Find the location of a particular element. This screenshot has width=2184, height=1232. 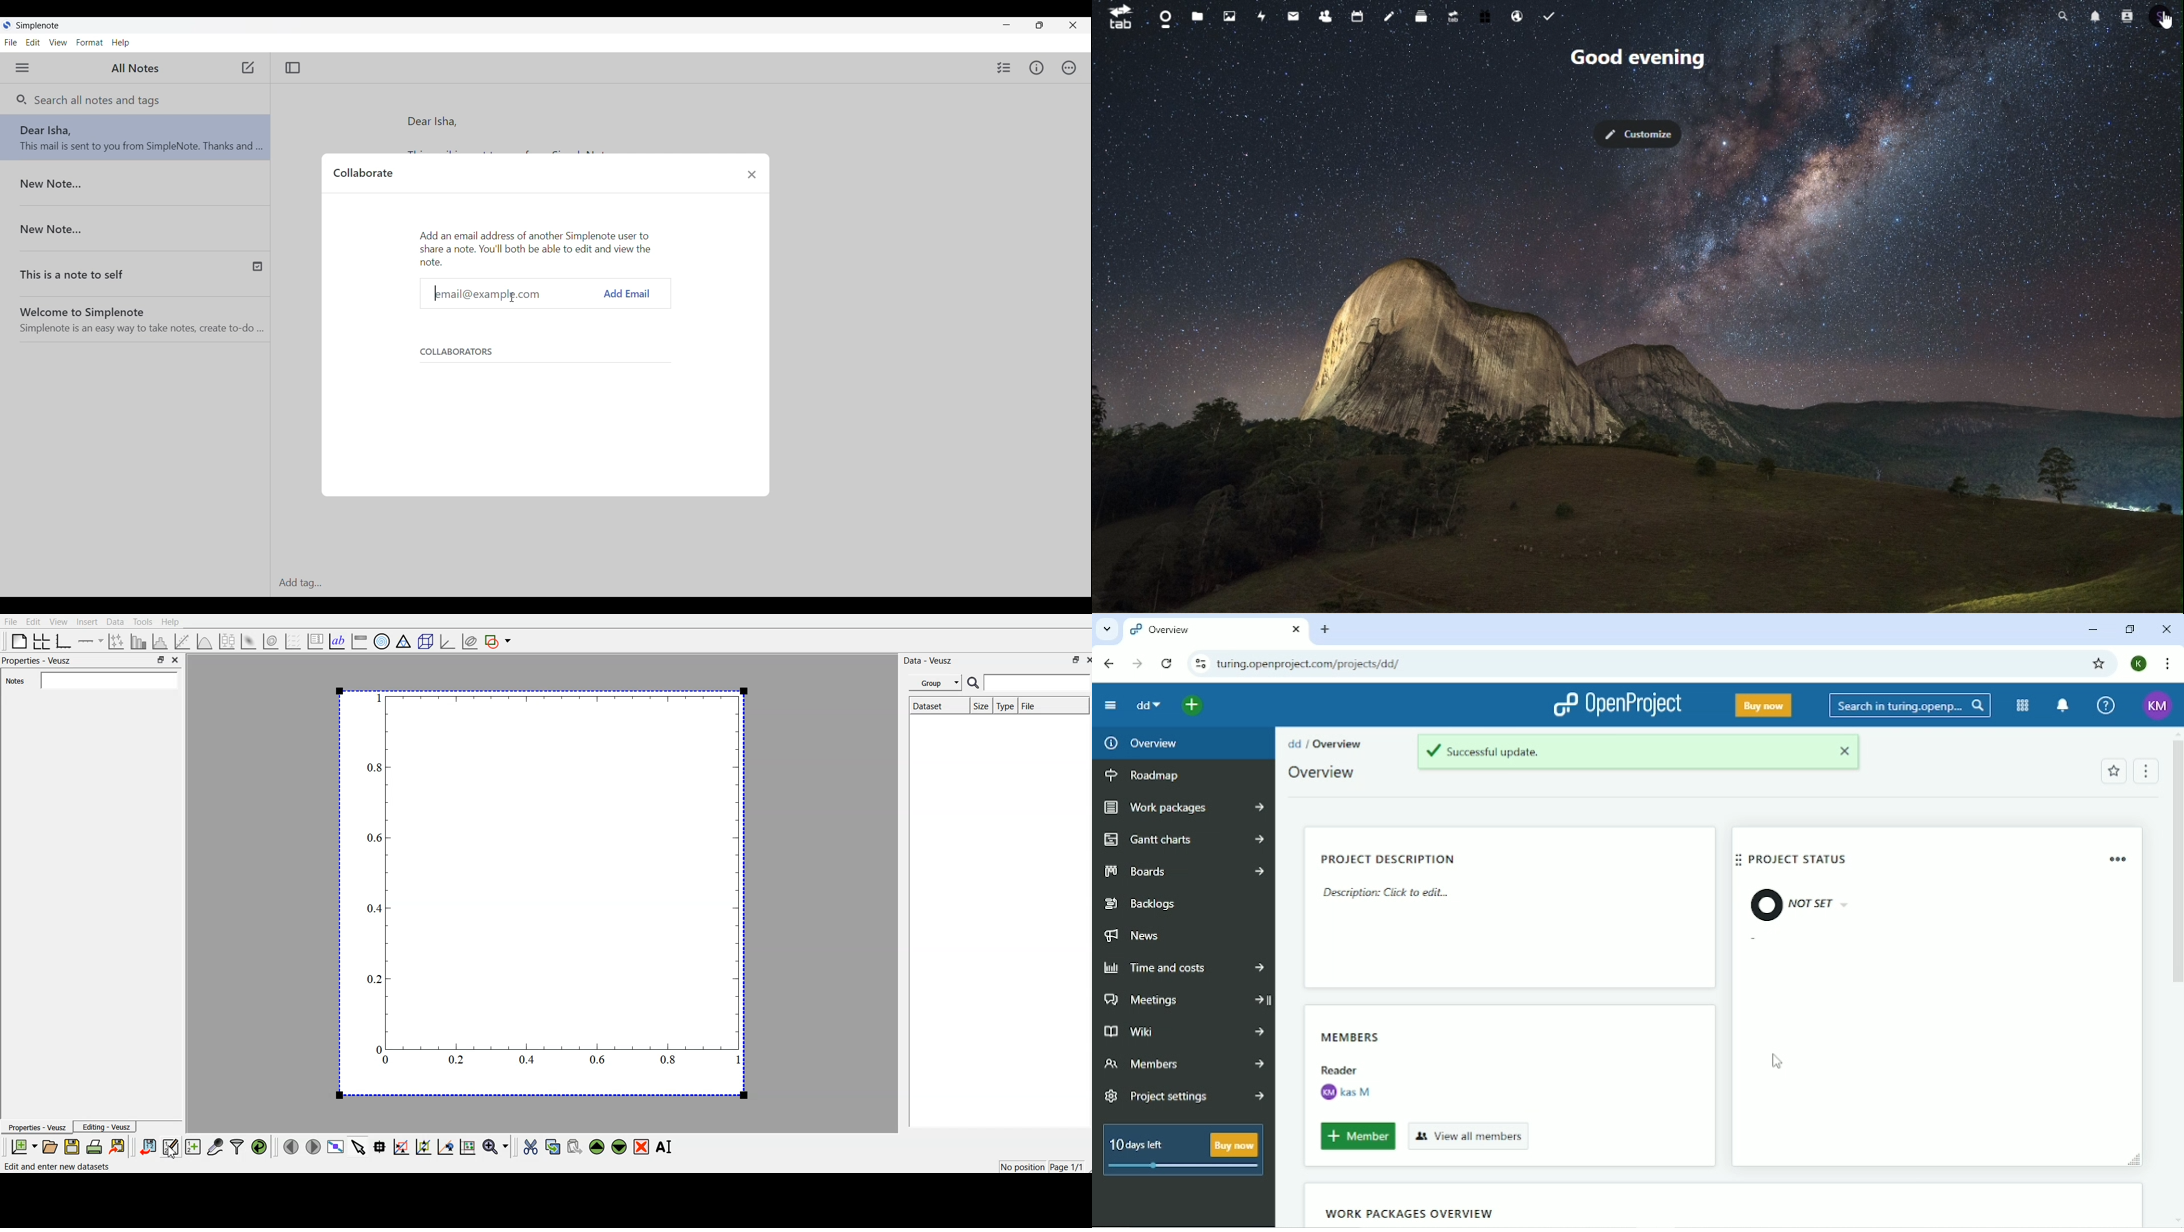

Simplenote  is located at coordinates (43, 24).